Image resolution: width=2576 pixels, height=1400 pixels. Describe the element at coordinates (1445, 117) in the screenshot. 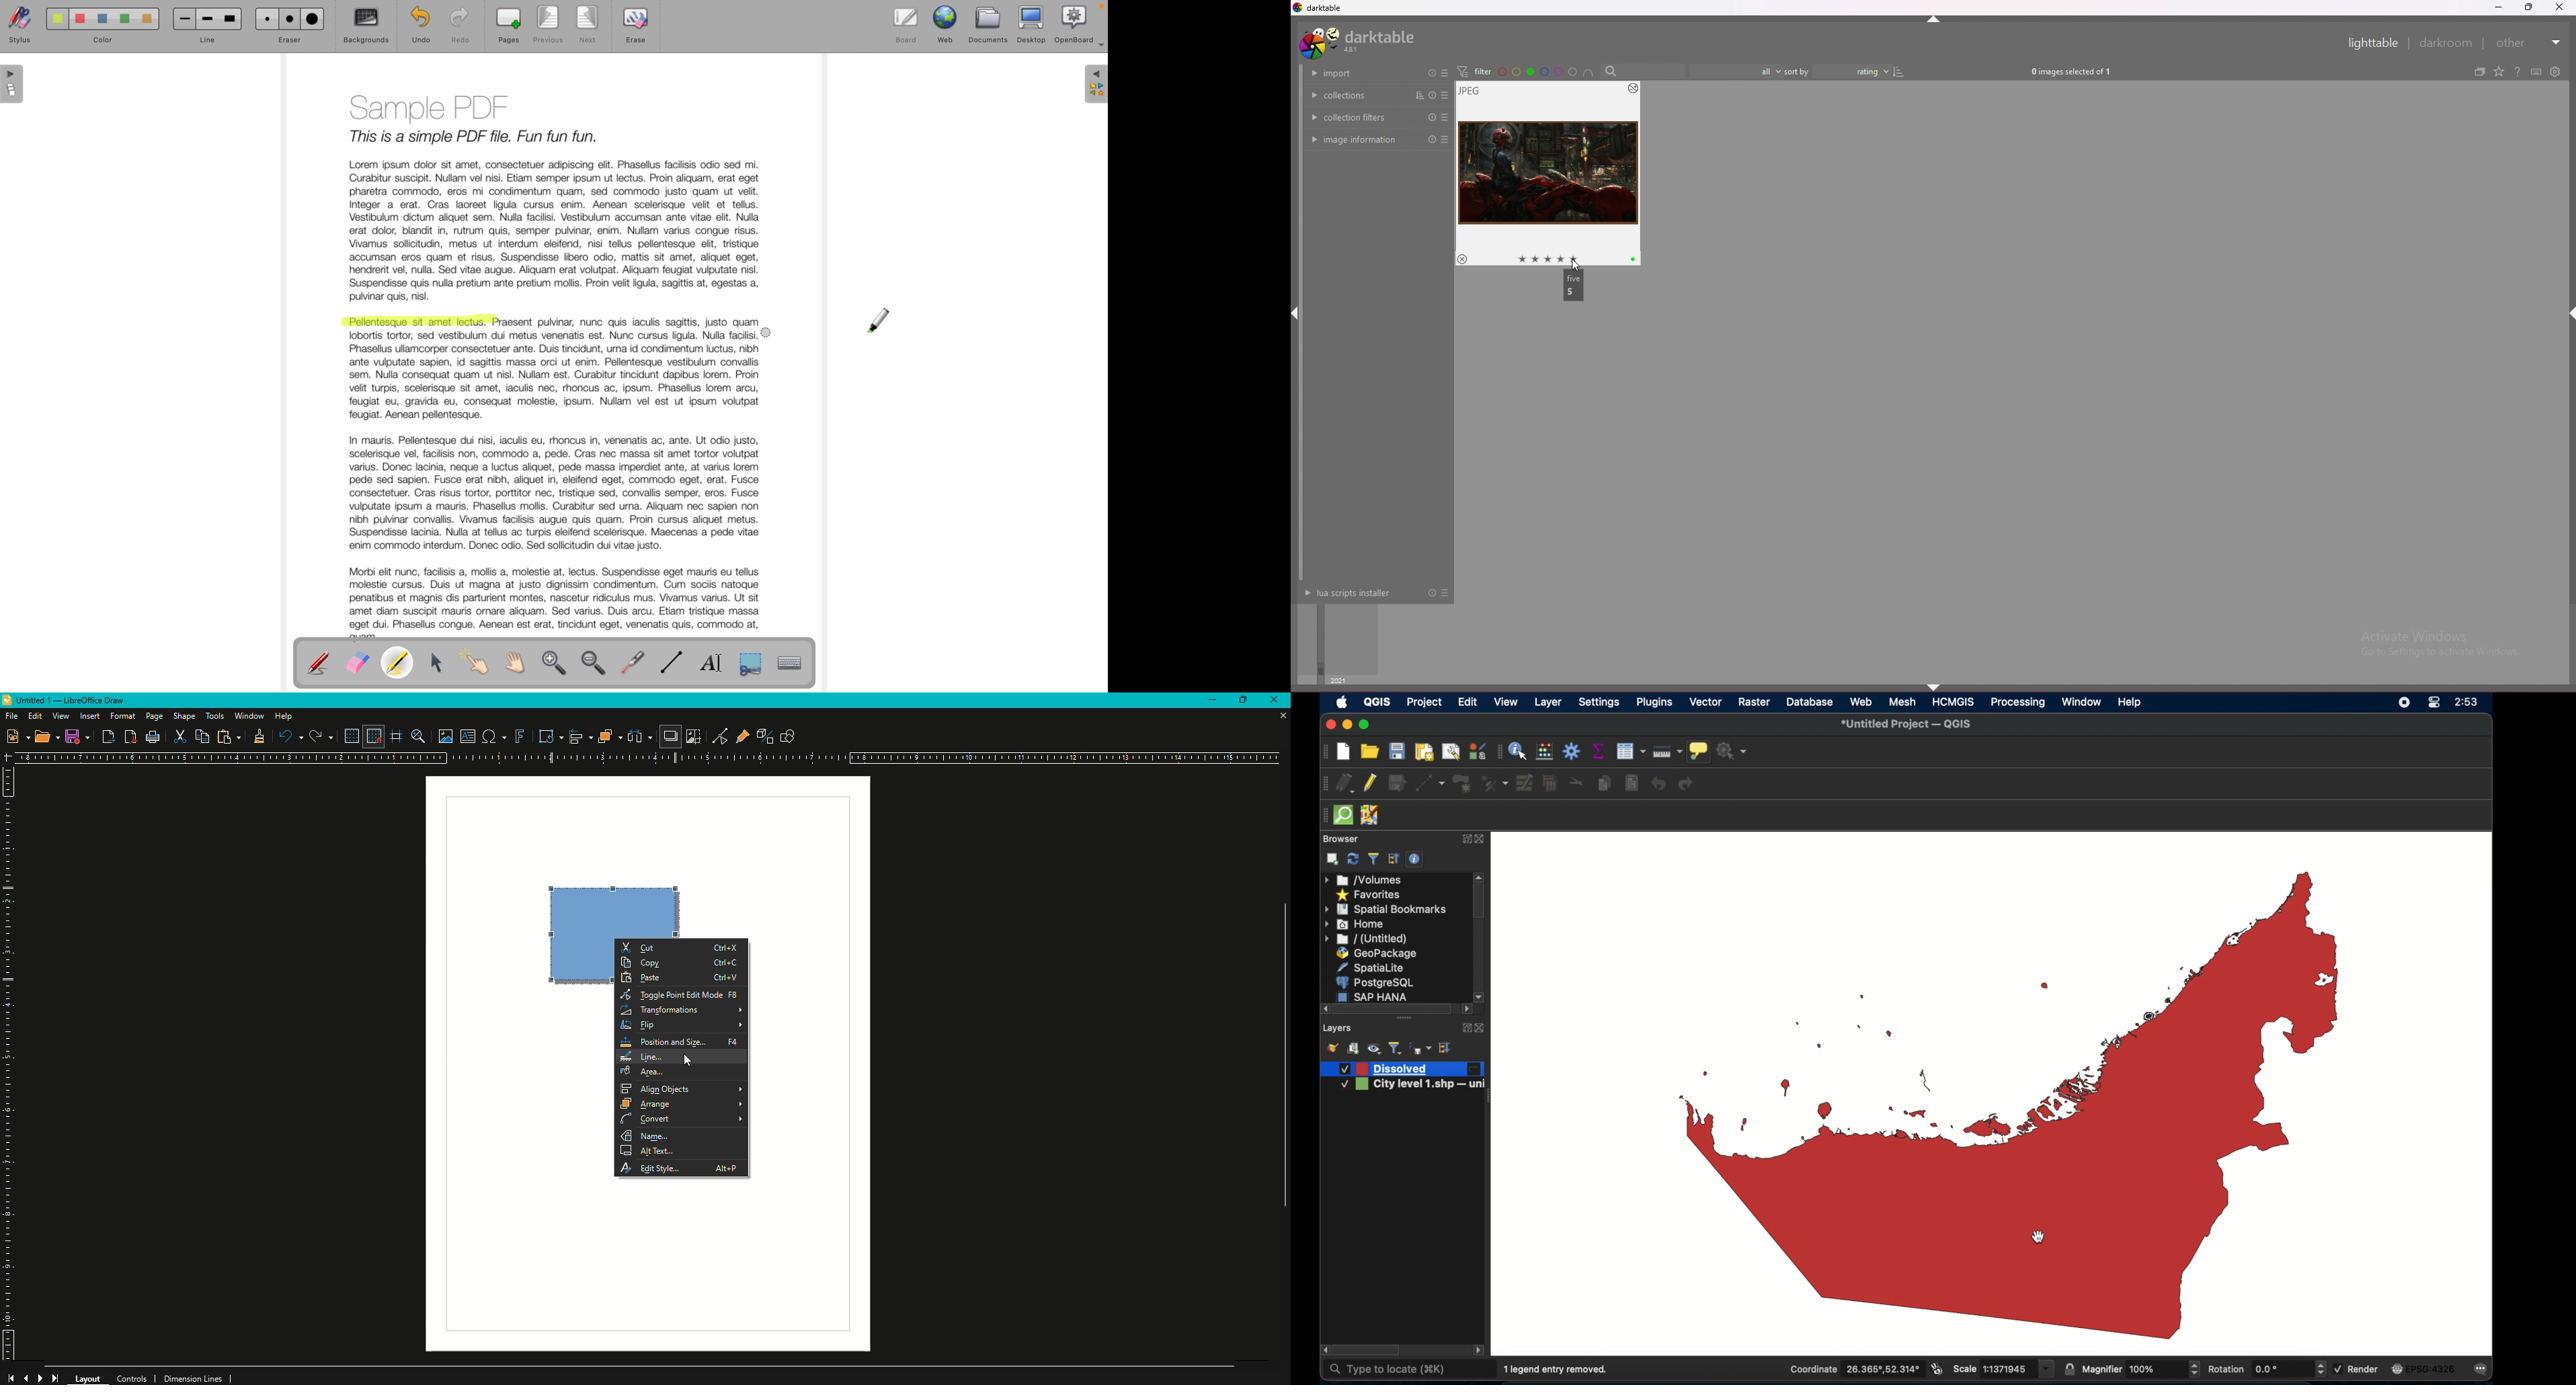

I see `preset` at that location.